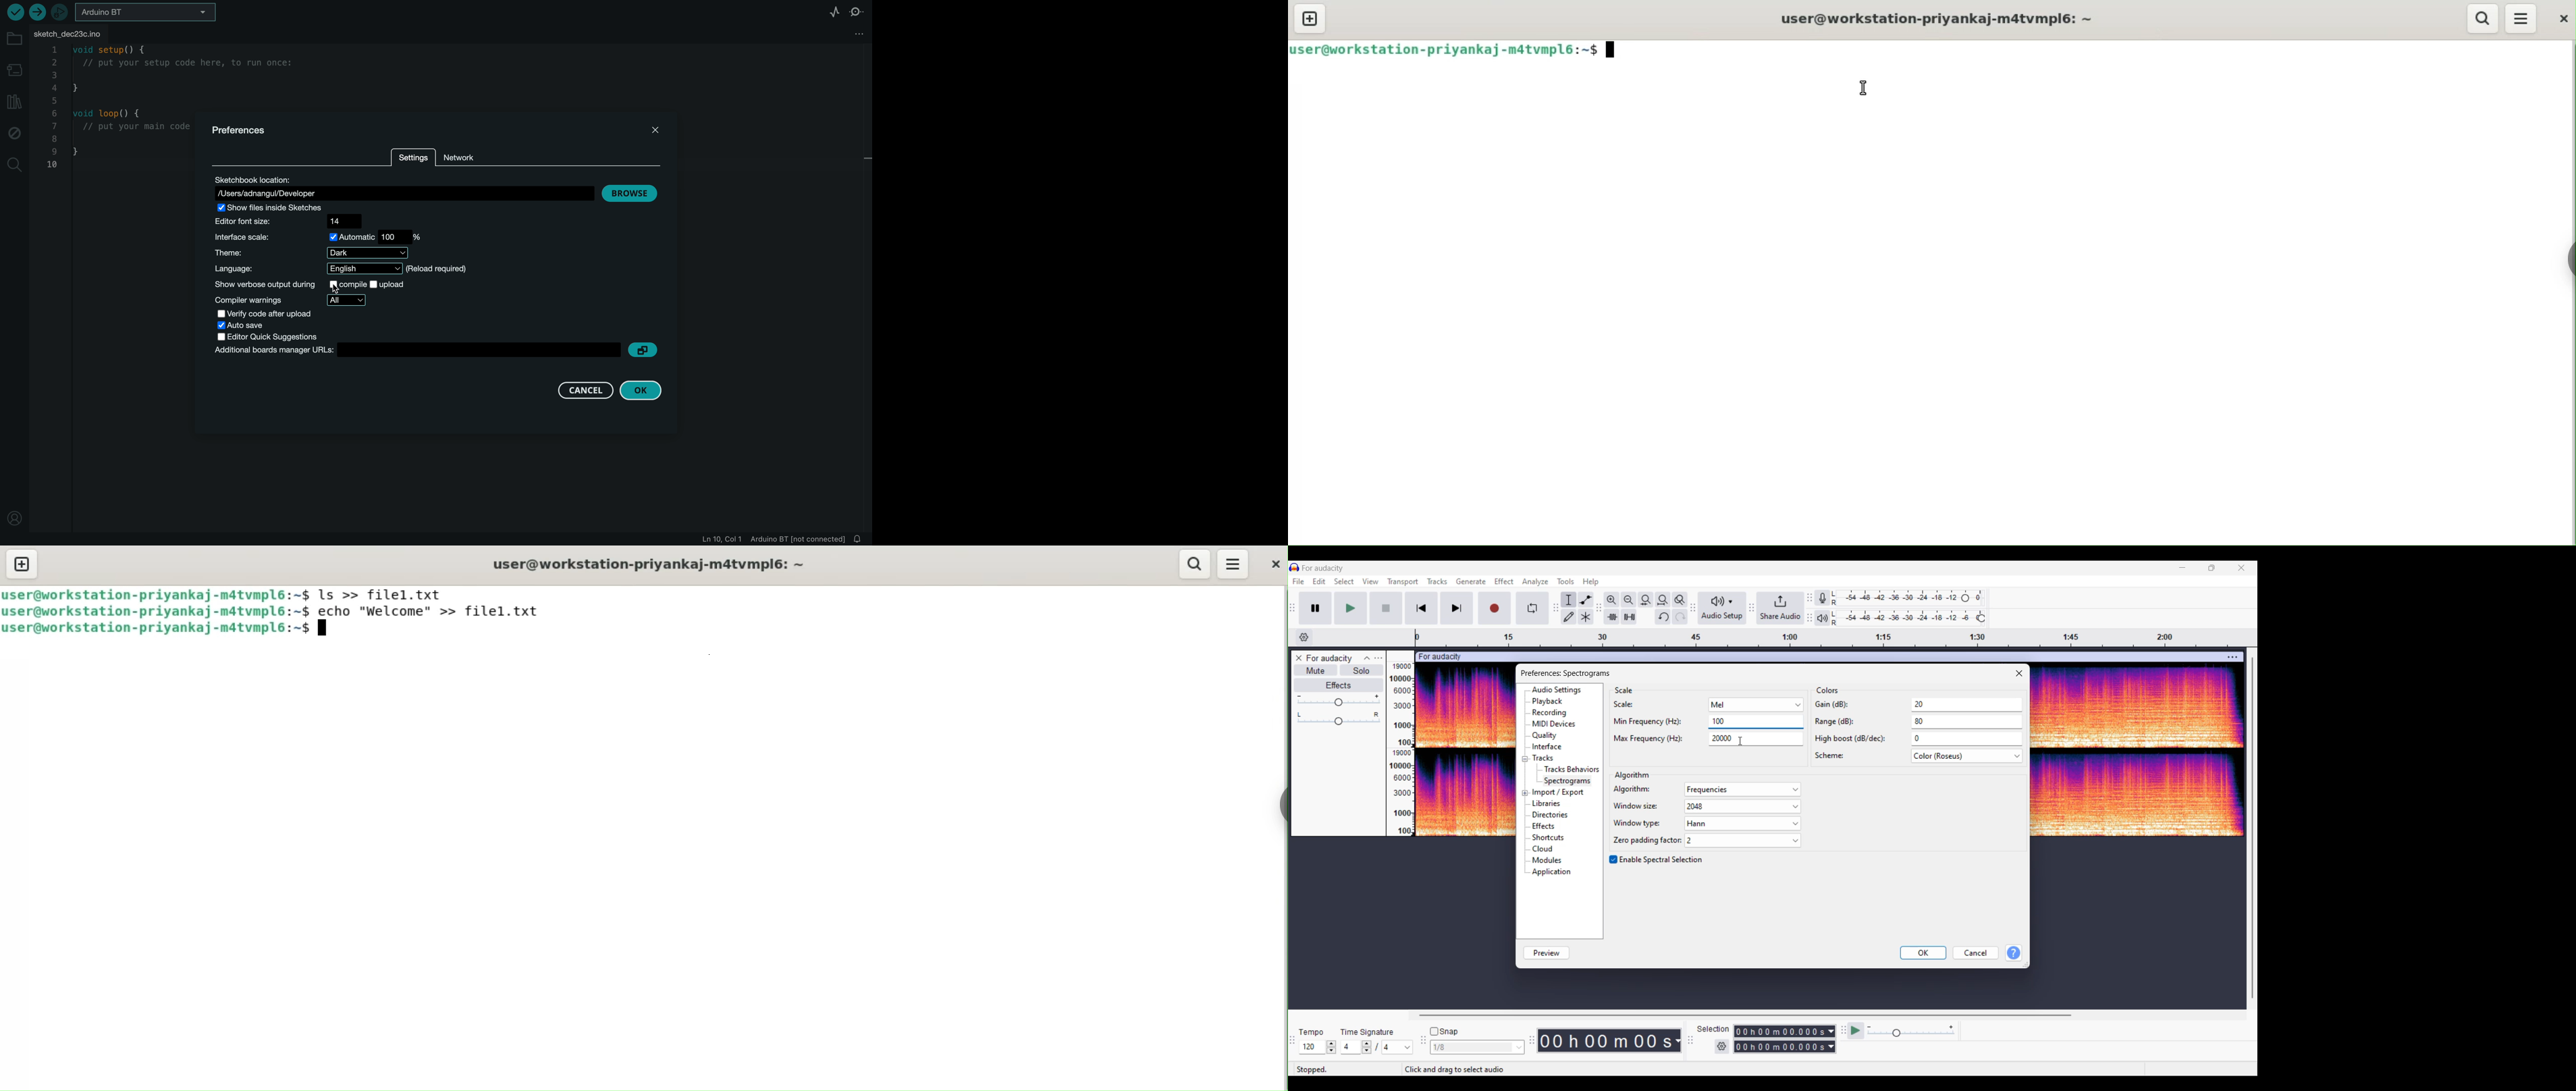  Describe the element at coordinates (1719, 721) in the screenshot. I see `Number changed` at that location.